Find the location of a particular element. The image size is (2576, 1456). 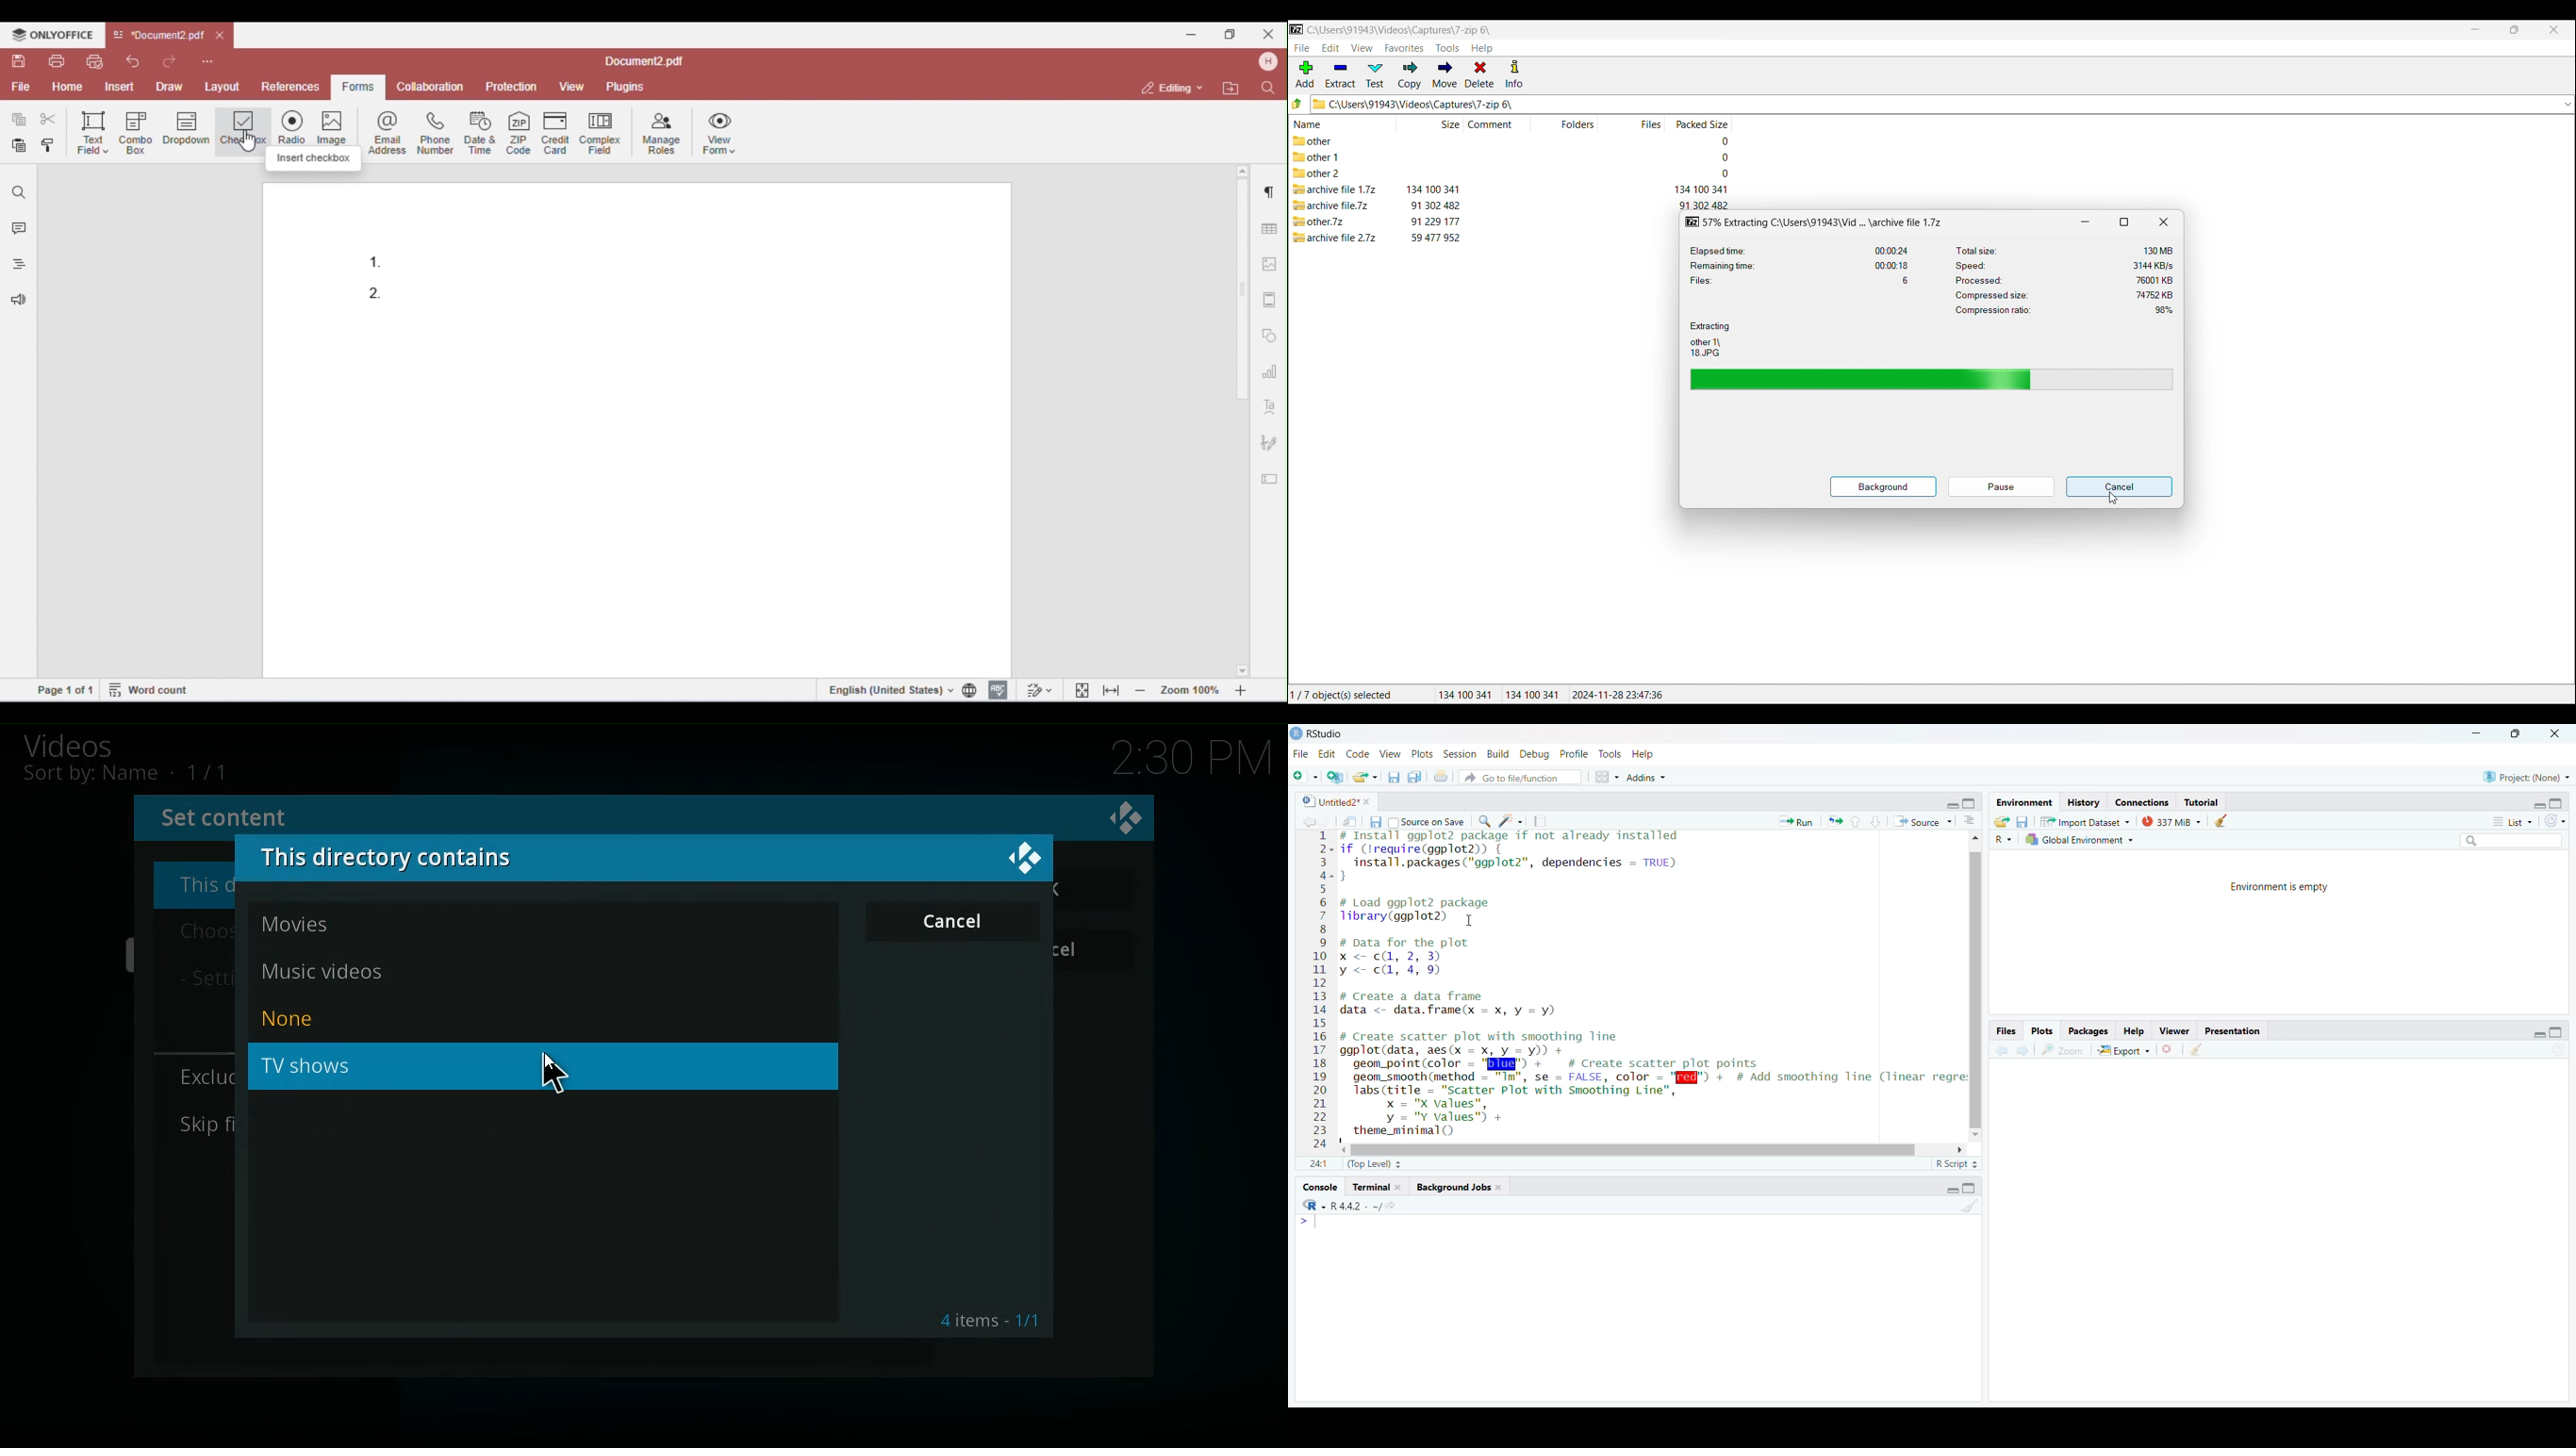

File is located at coordinates (1299, 754).